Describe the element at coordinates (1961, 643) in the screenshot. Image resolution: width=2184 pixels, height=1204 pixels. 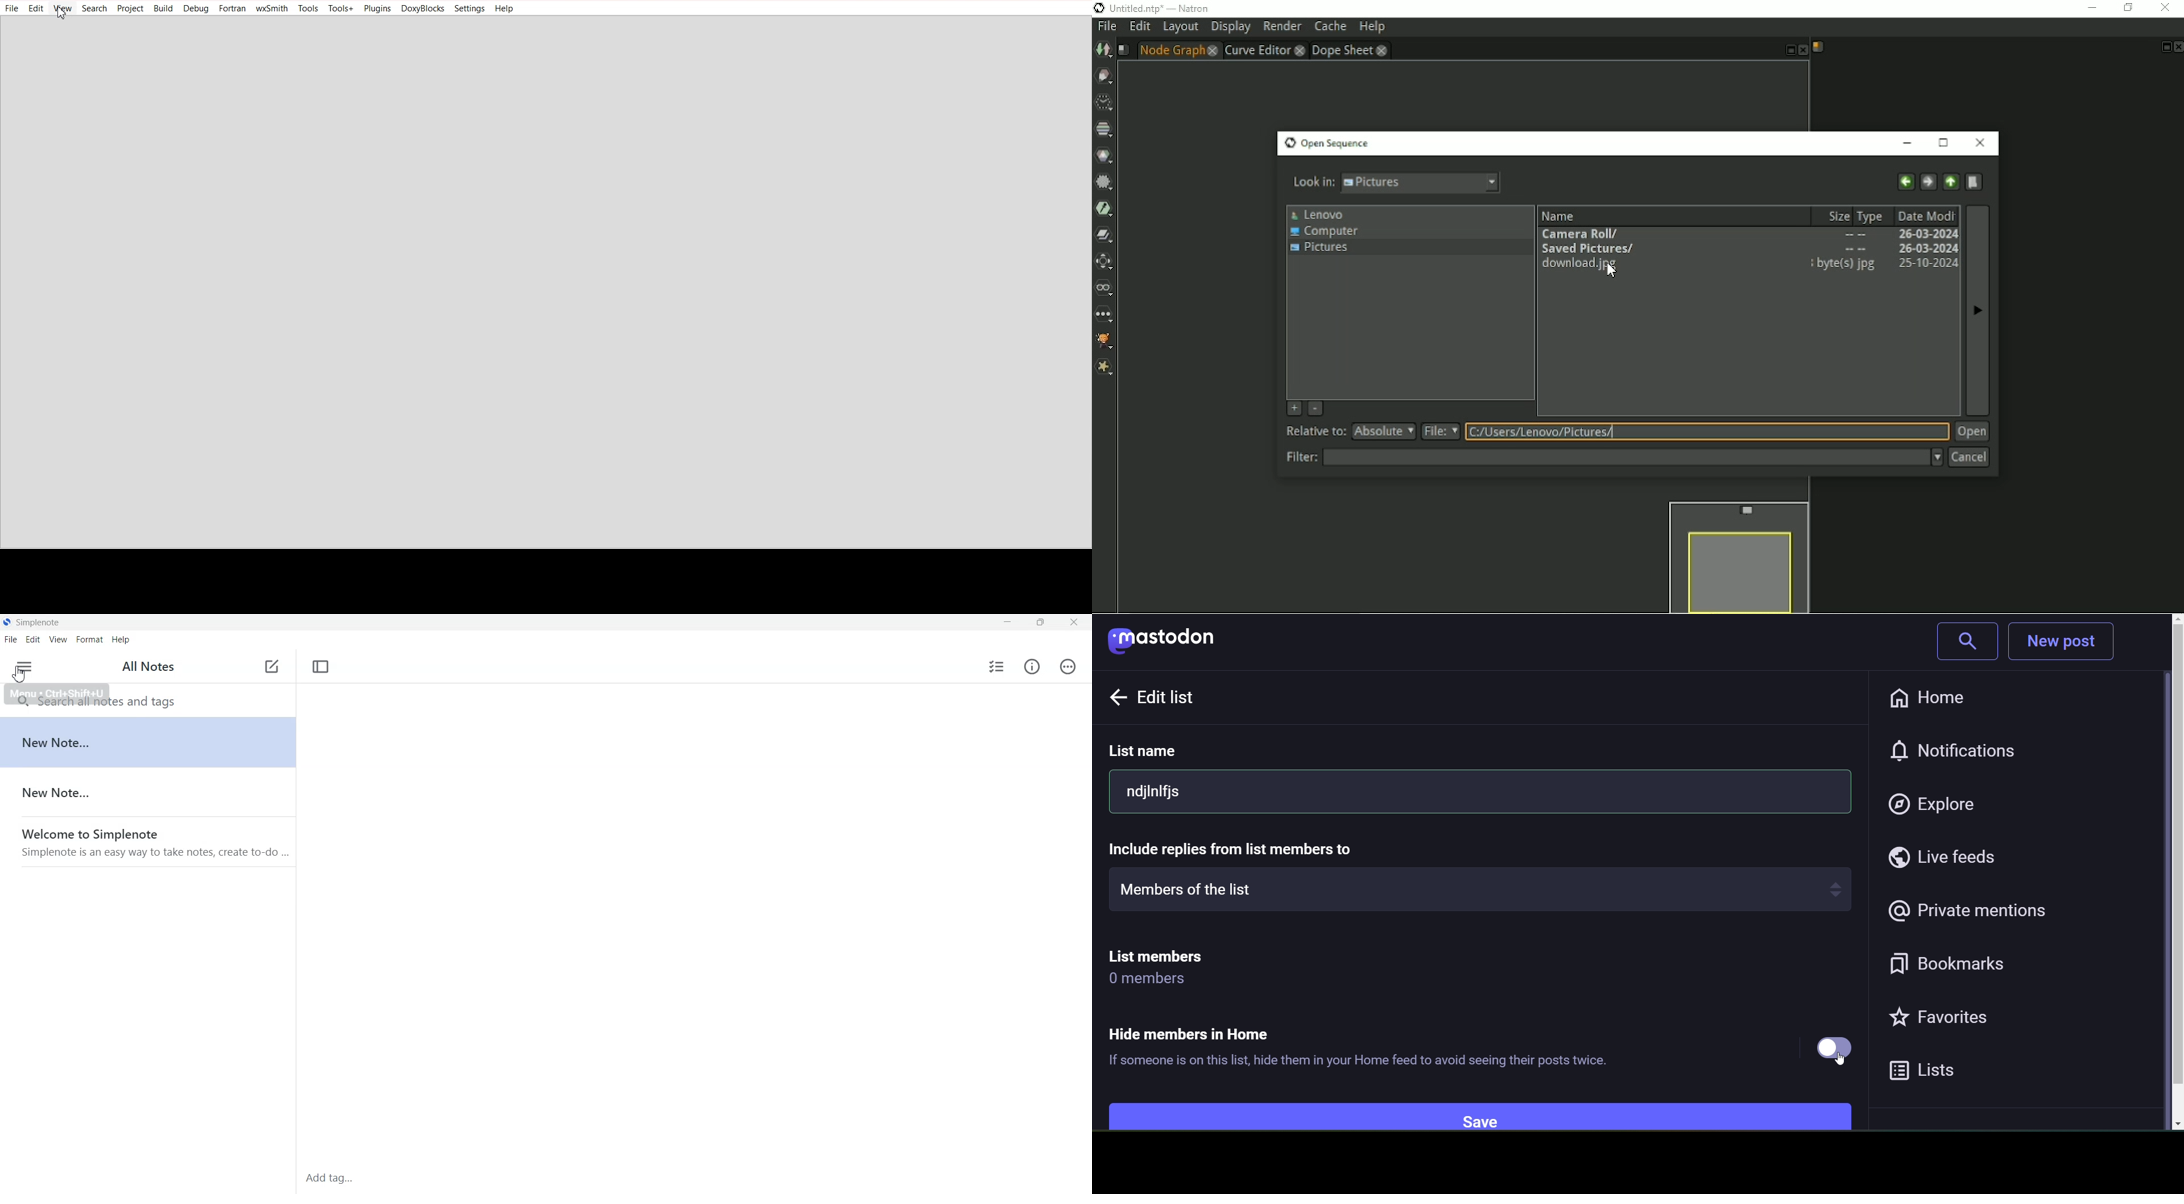
I see `search bar` at that location.